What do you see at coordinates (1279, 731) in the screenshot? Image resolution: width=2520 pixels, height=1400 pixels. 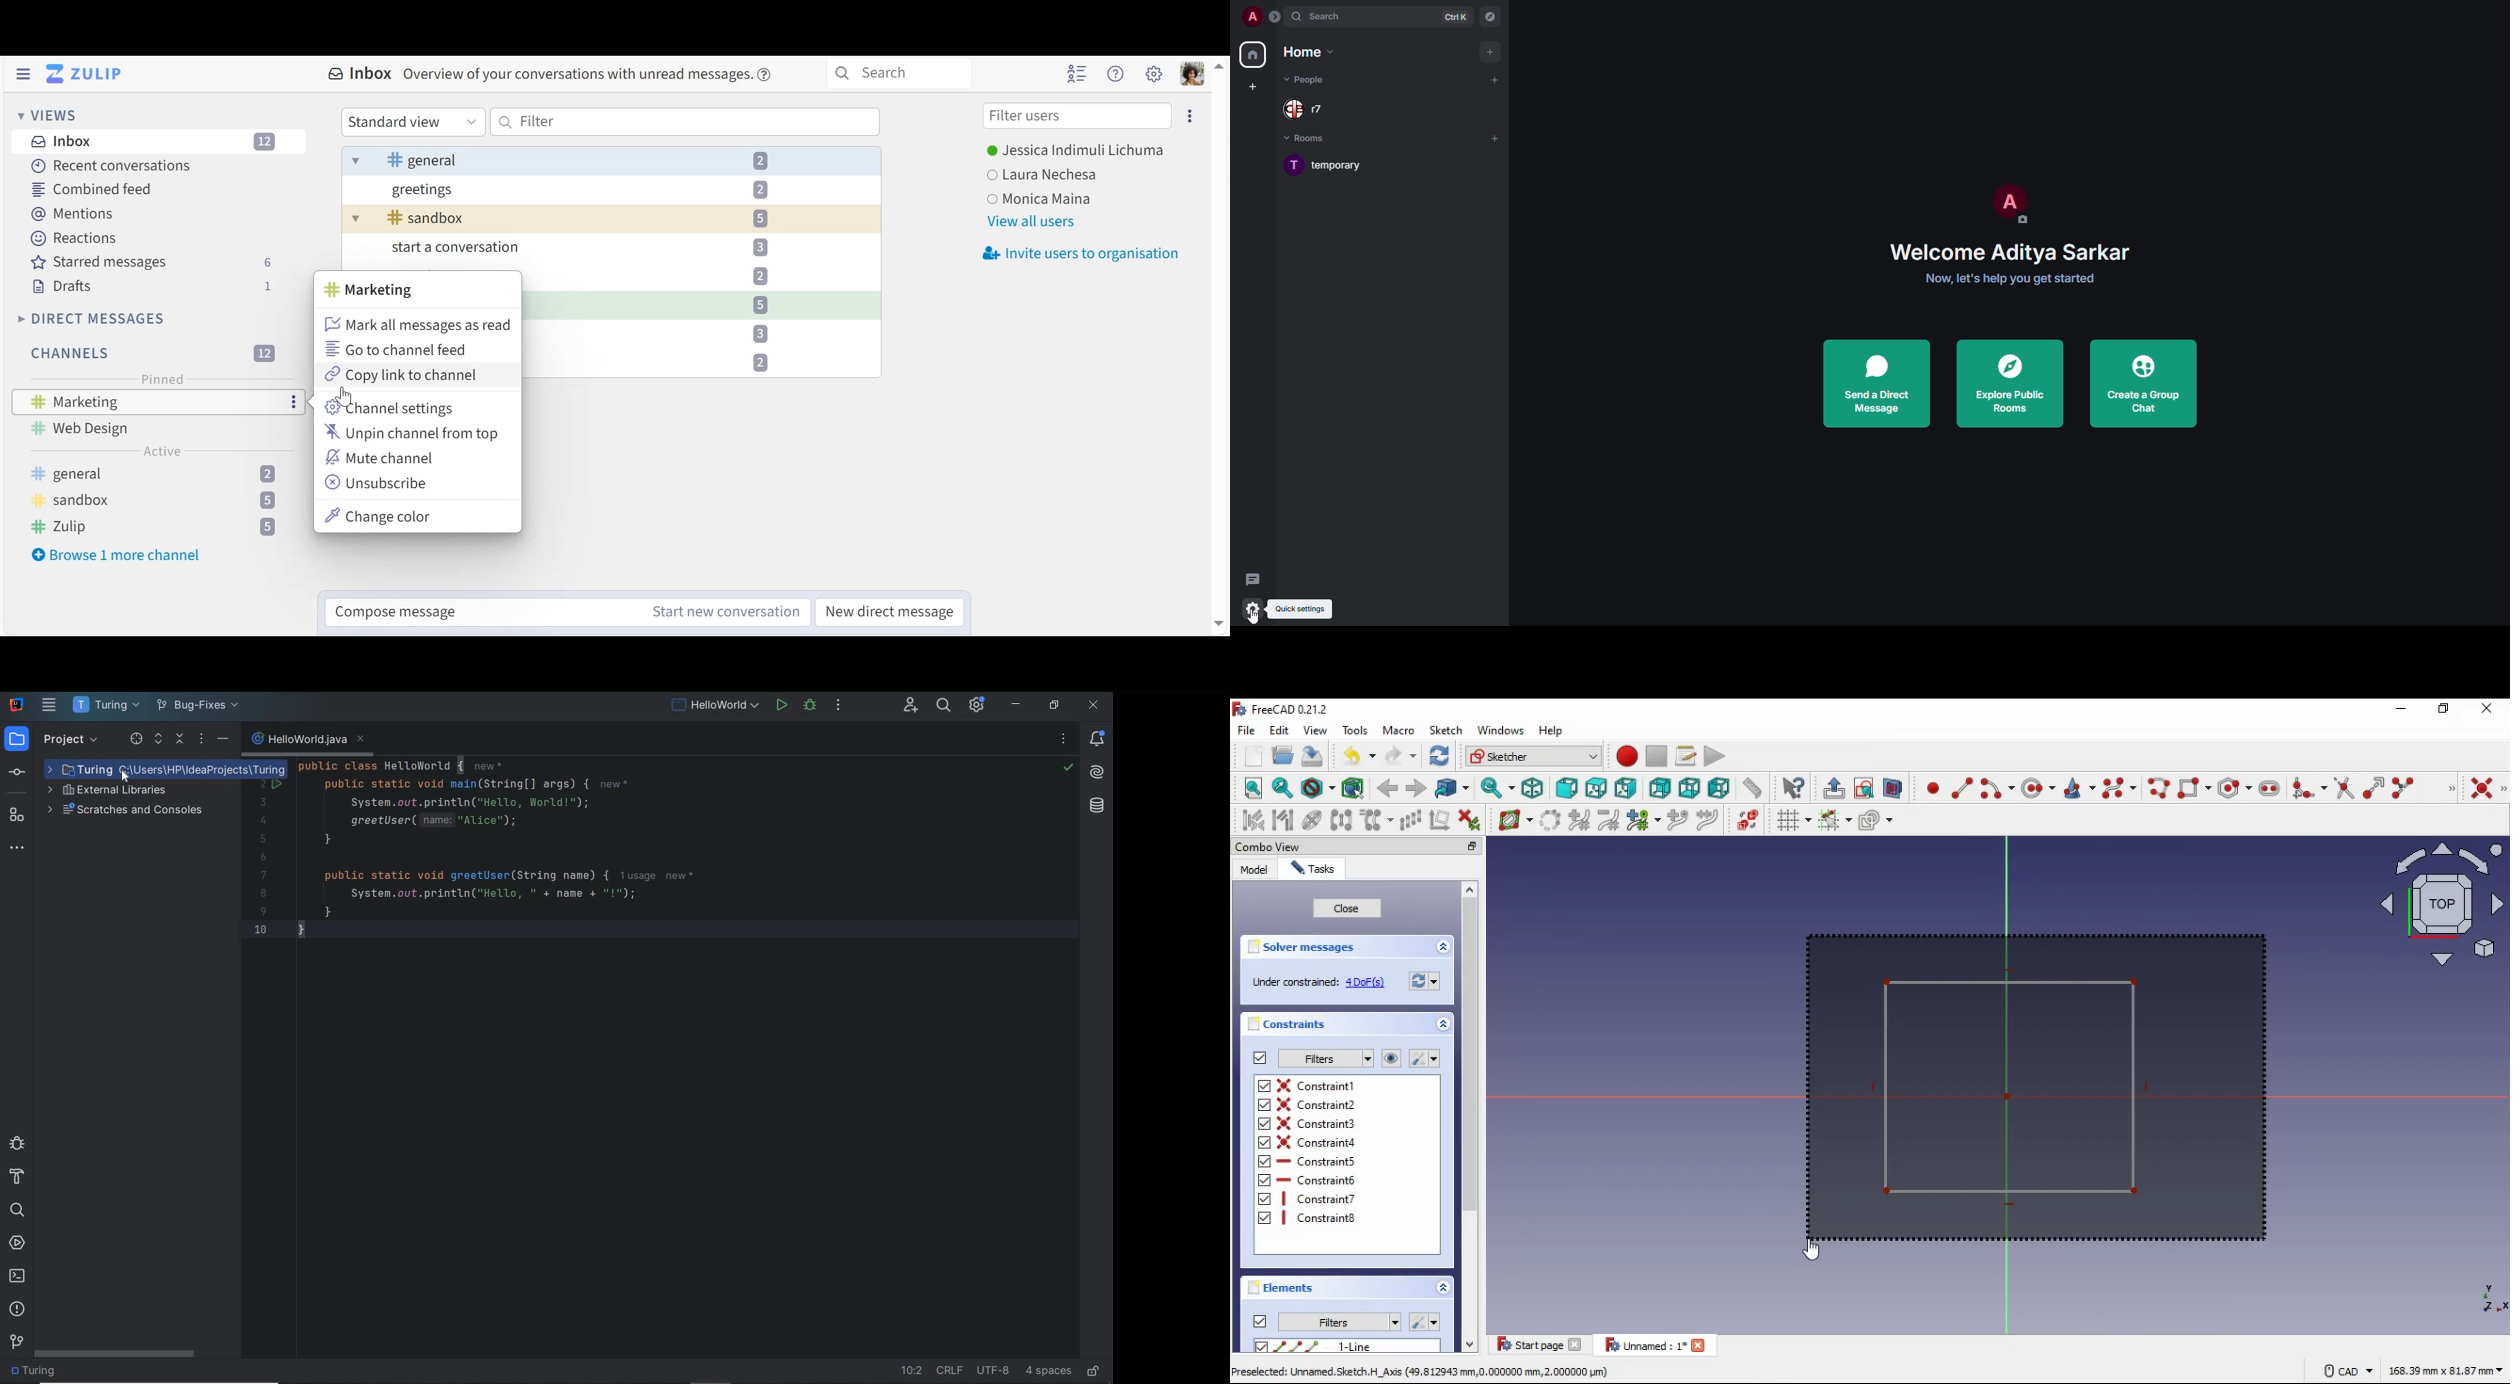 I see `edit` at bounding box center [1279, 731].